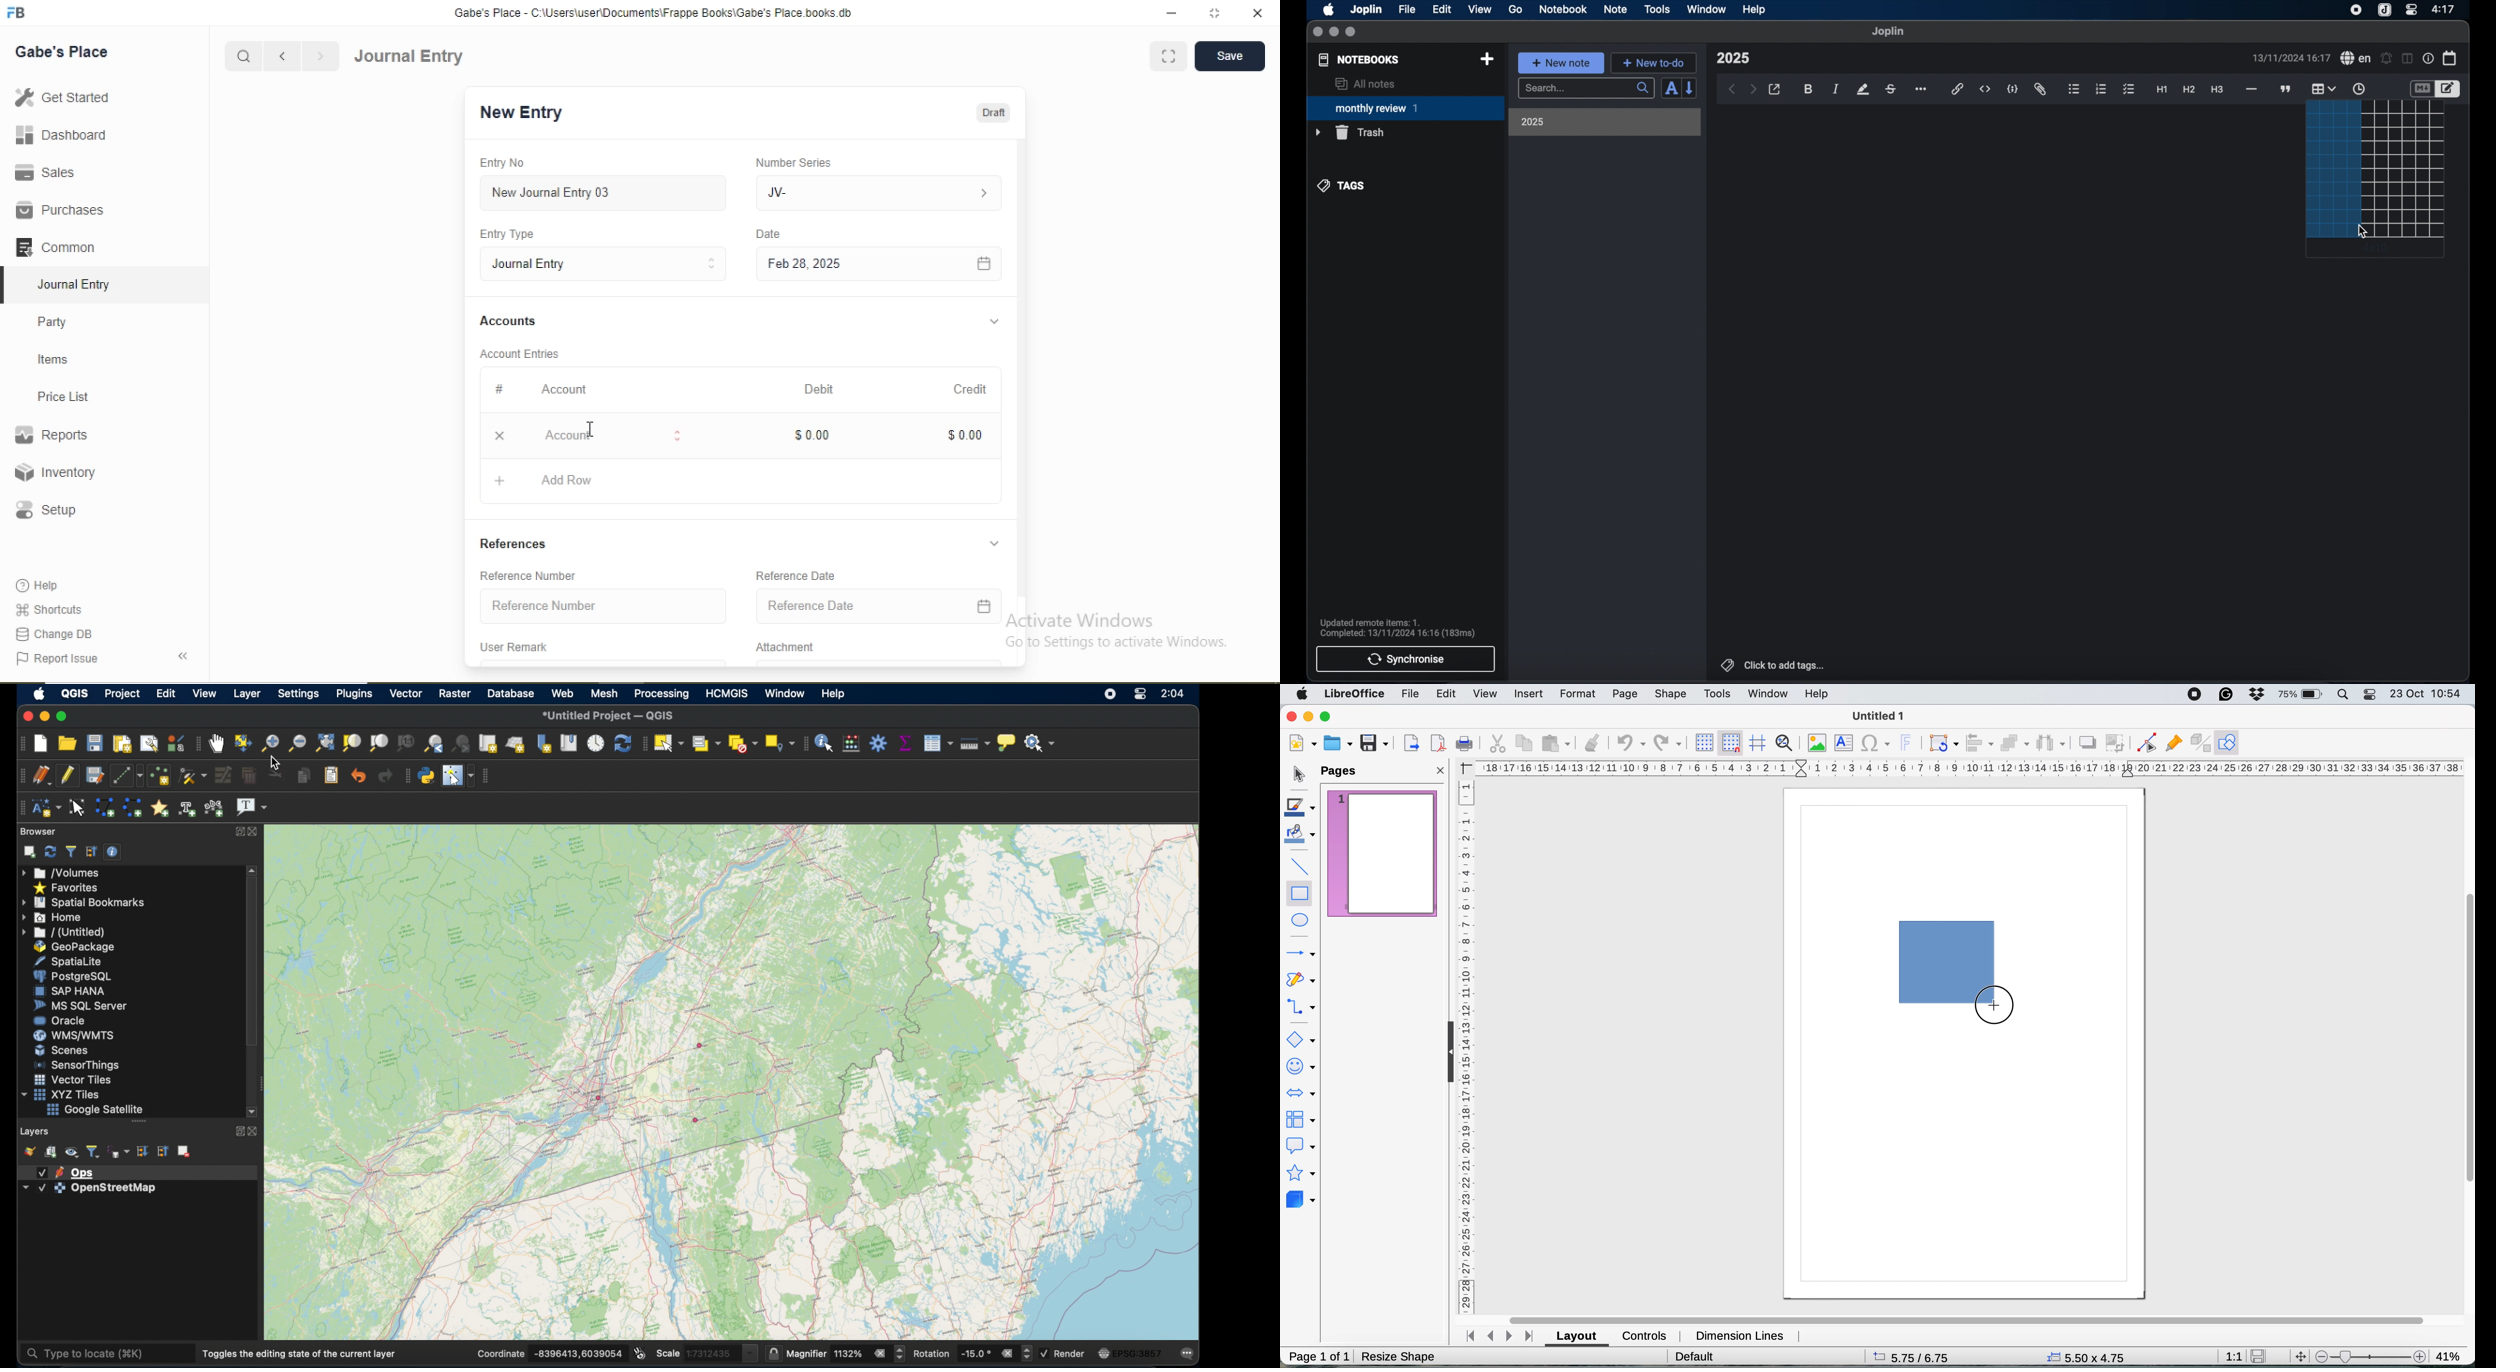 Image resolution: width=2520 pixels, height=1372 pixels. What do you see at coordinates (2408, 58) in the screenshot?
I see `toggle editor layout` at bounding box center [2408, 58].